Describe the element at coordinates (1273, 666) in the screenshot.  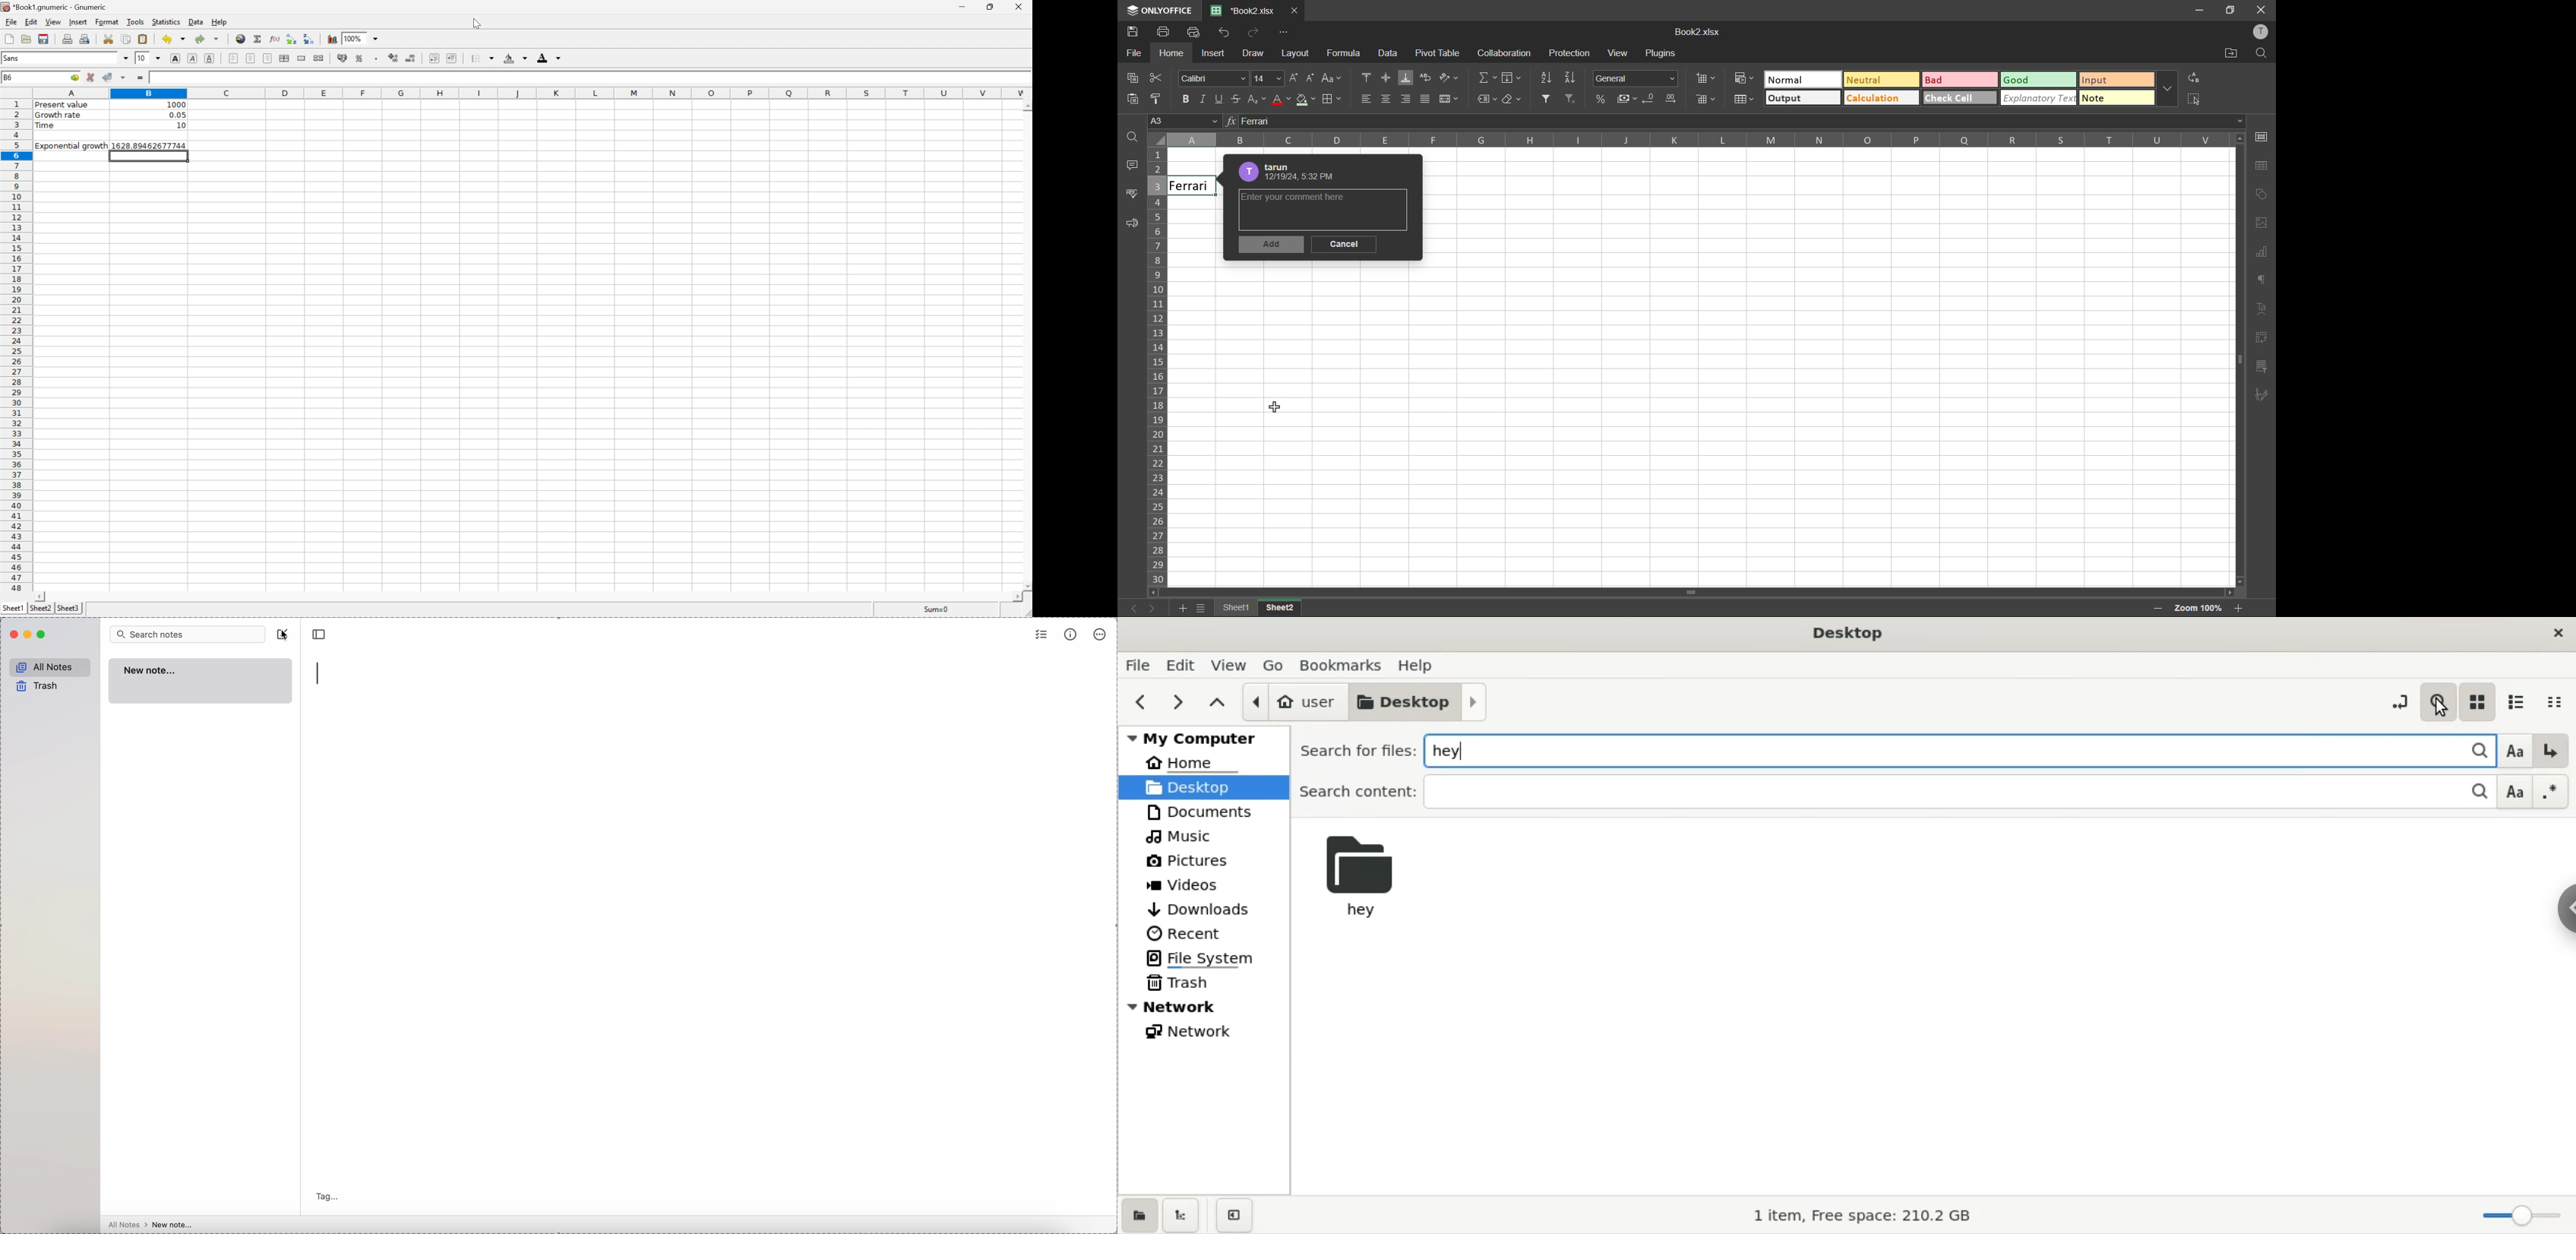
I see `go` at that location.